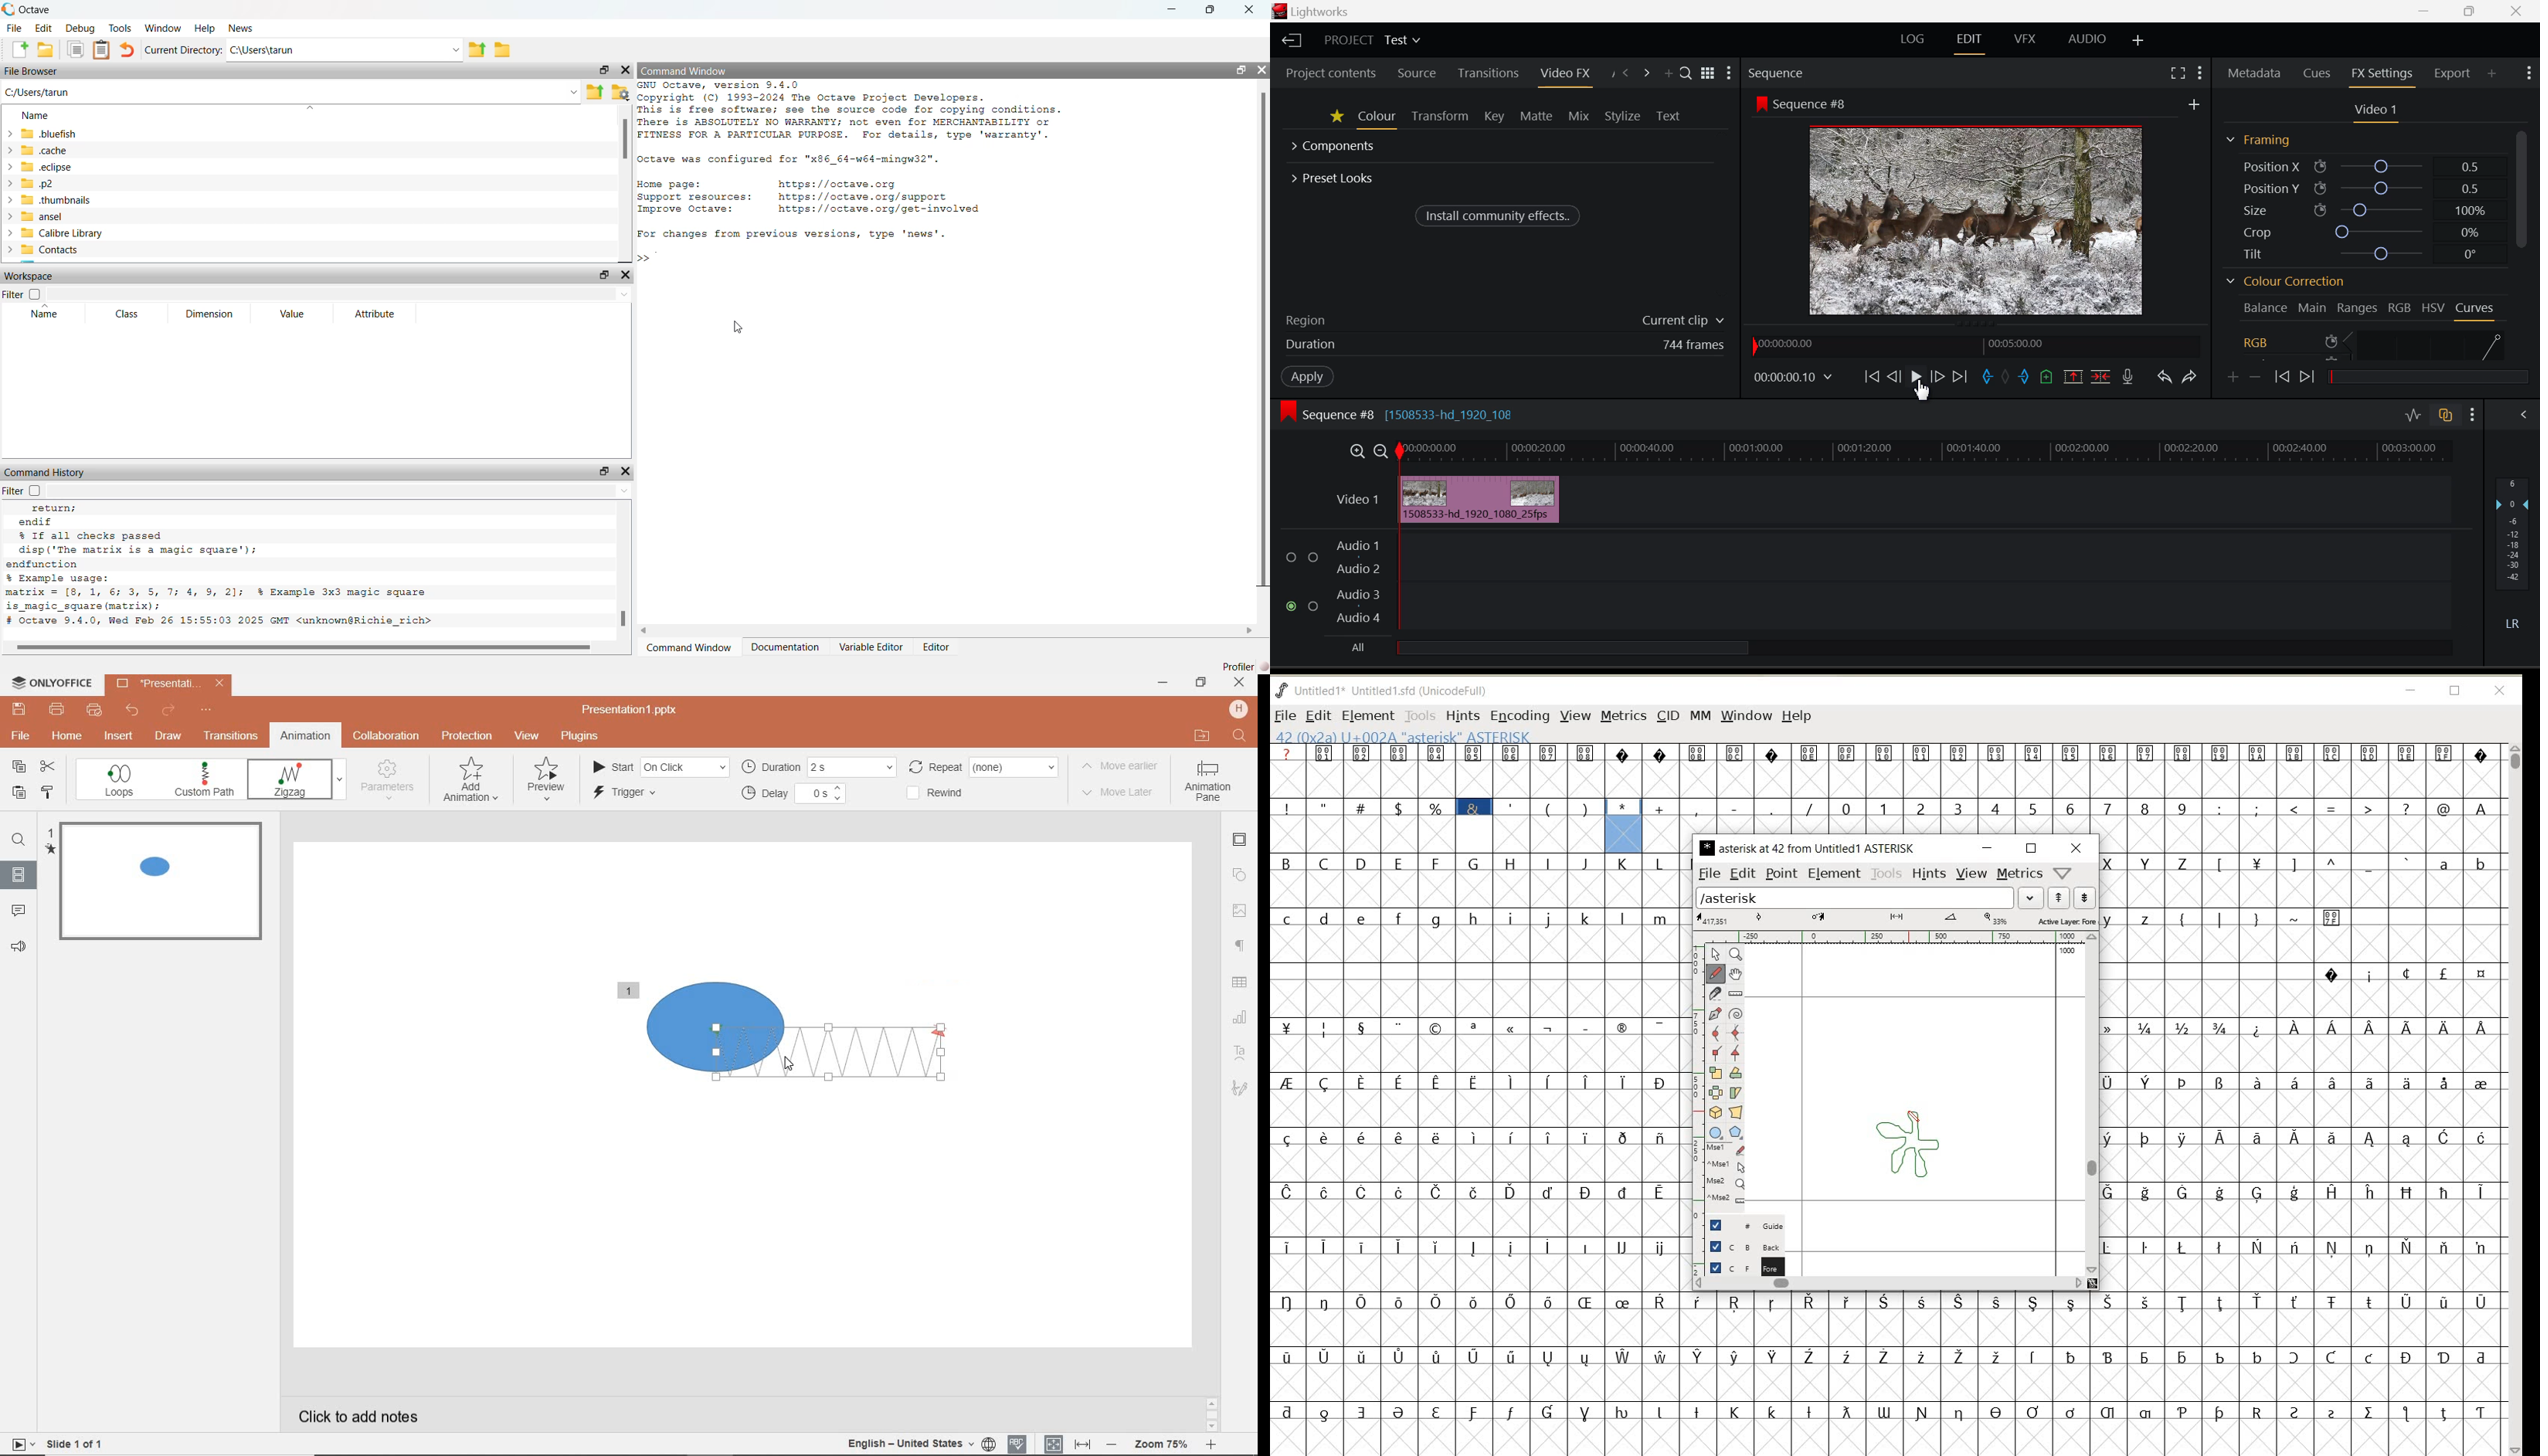 This screenshot has height=1456, width=2548. I want to click on Key, so click(1493, 118).